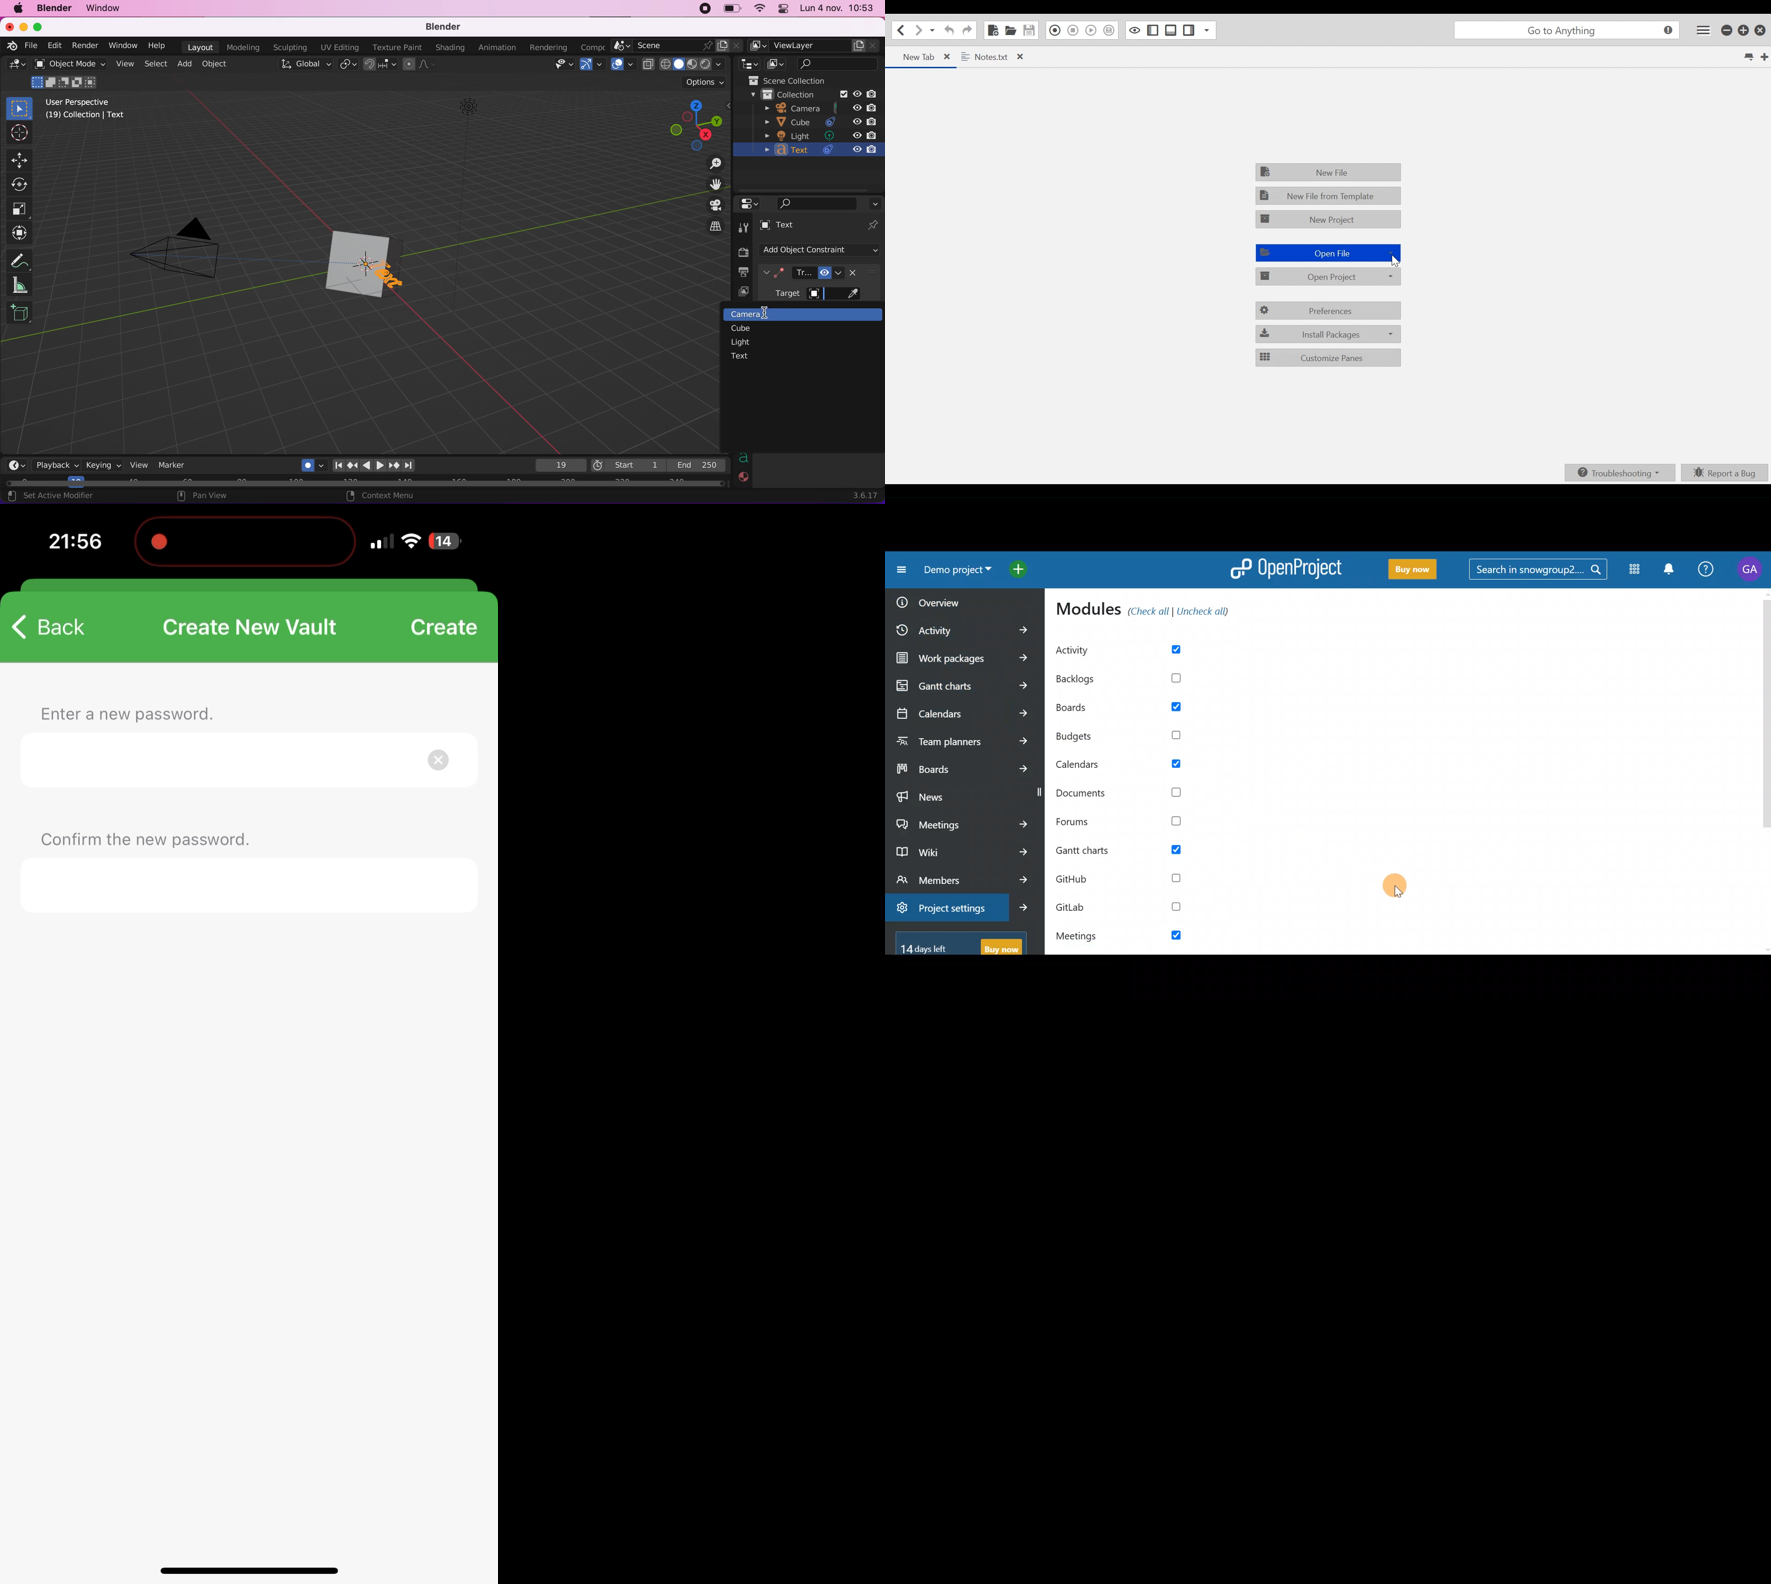  I want to click on transform, so click(19, 234).